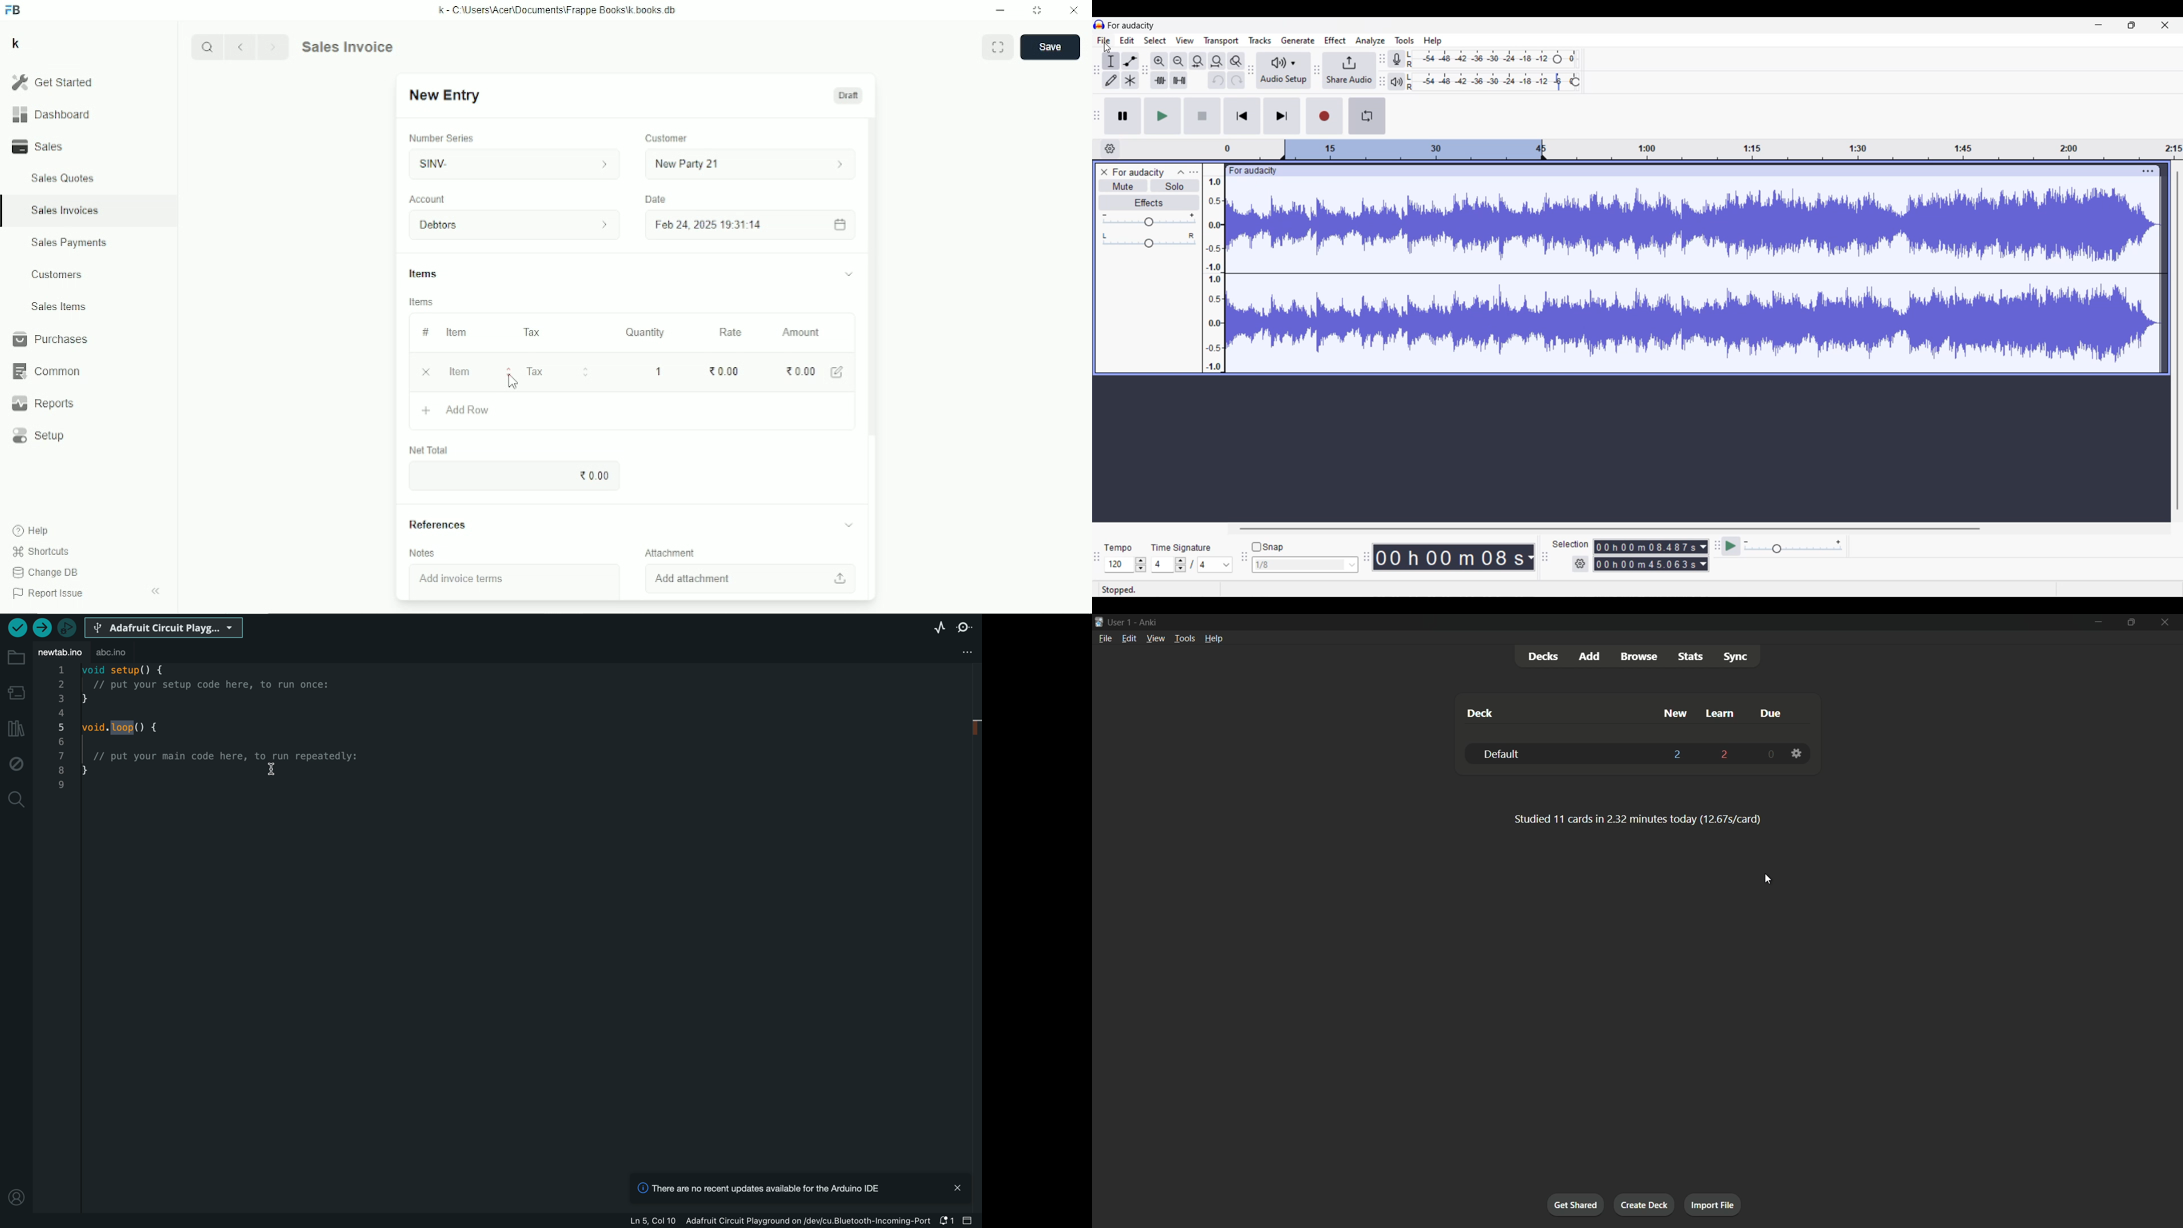 This screenshot has height=1232, width=2184. What do you see at coordinates (1646, 564) in the screenshot?
I see `Selection duration measurement` at bounding box center [1646, 564].